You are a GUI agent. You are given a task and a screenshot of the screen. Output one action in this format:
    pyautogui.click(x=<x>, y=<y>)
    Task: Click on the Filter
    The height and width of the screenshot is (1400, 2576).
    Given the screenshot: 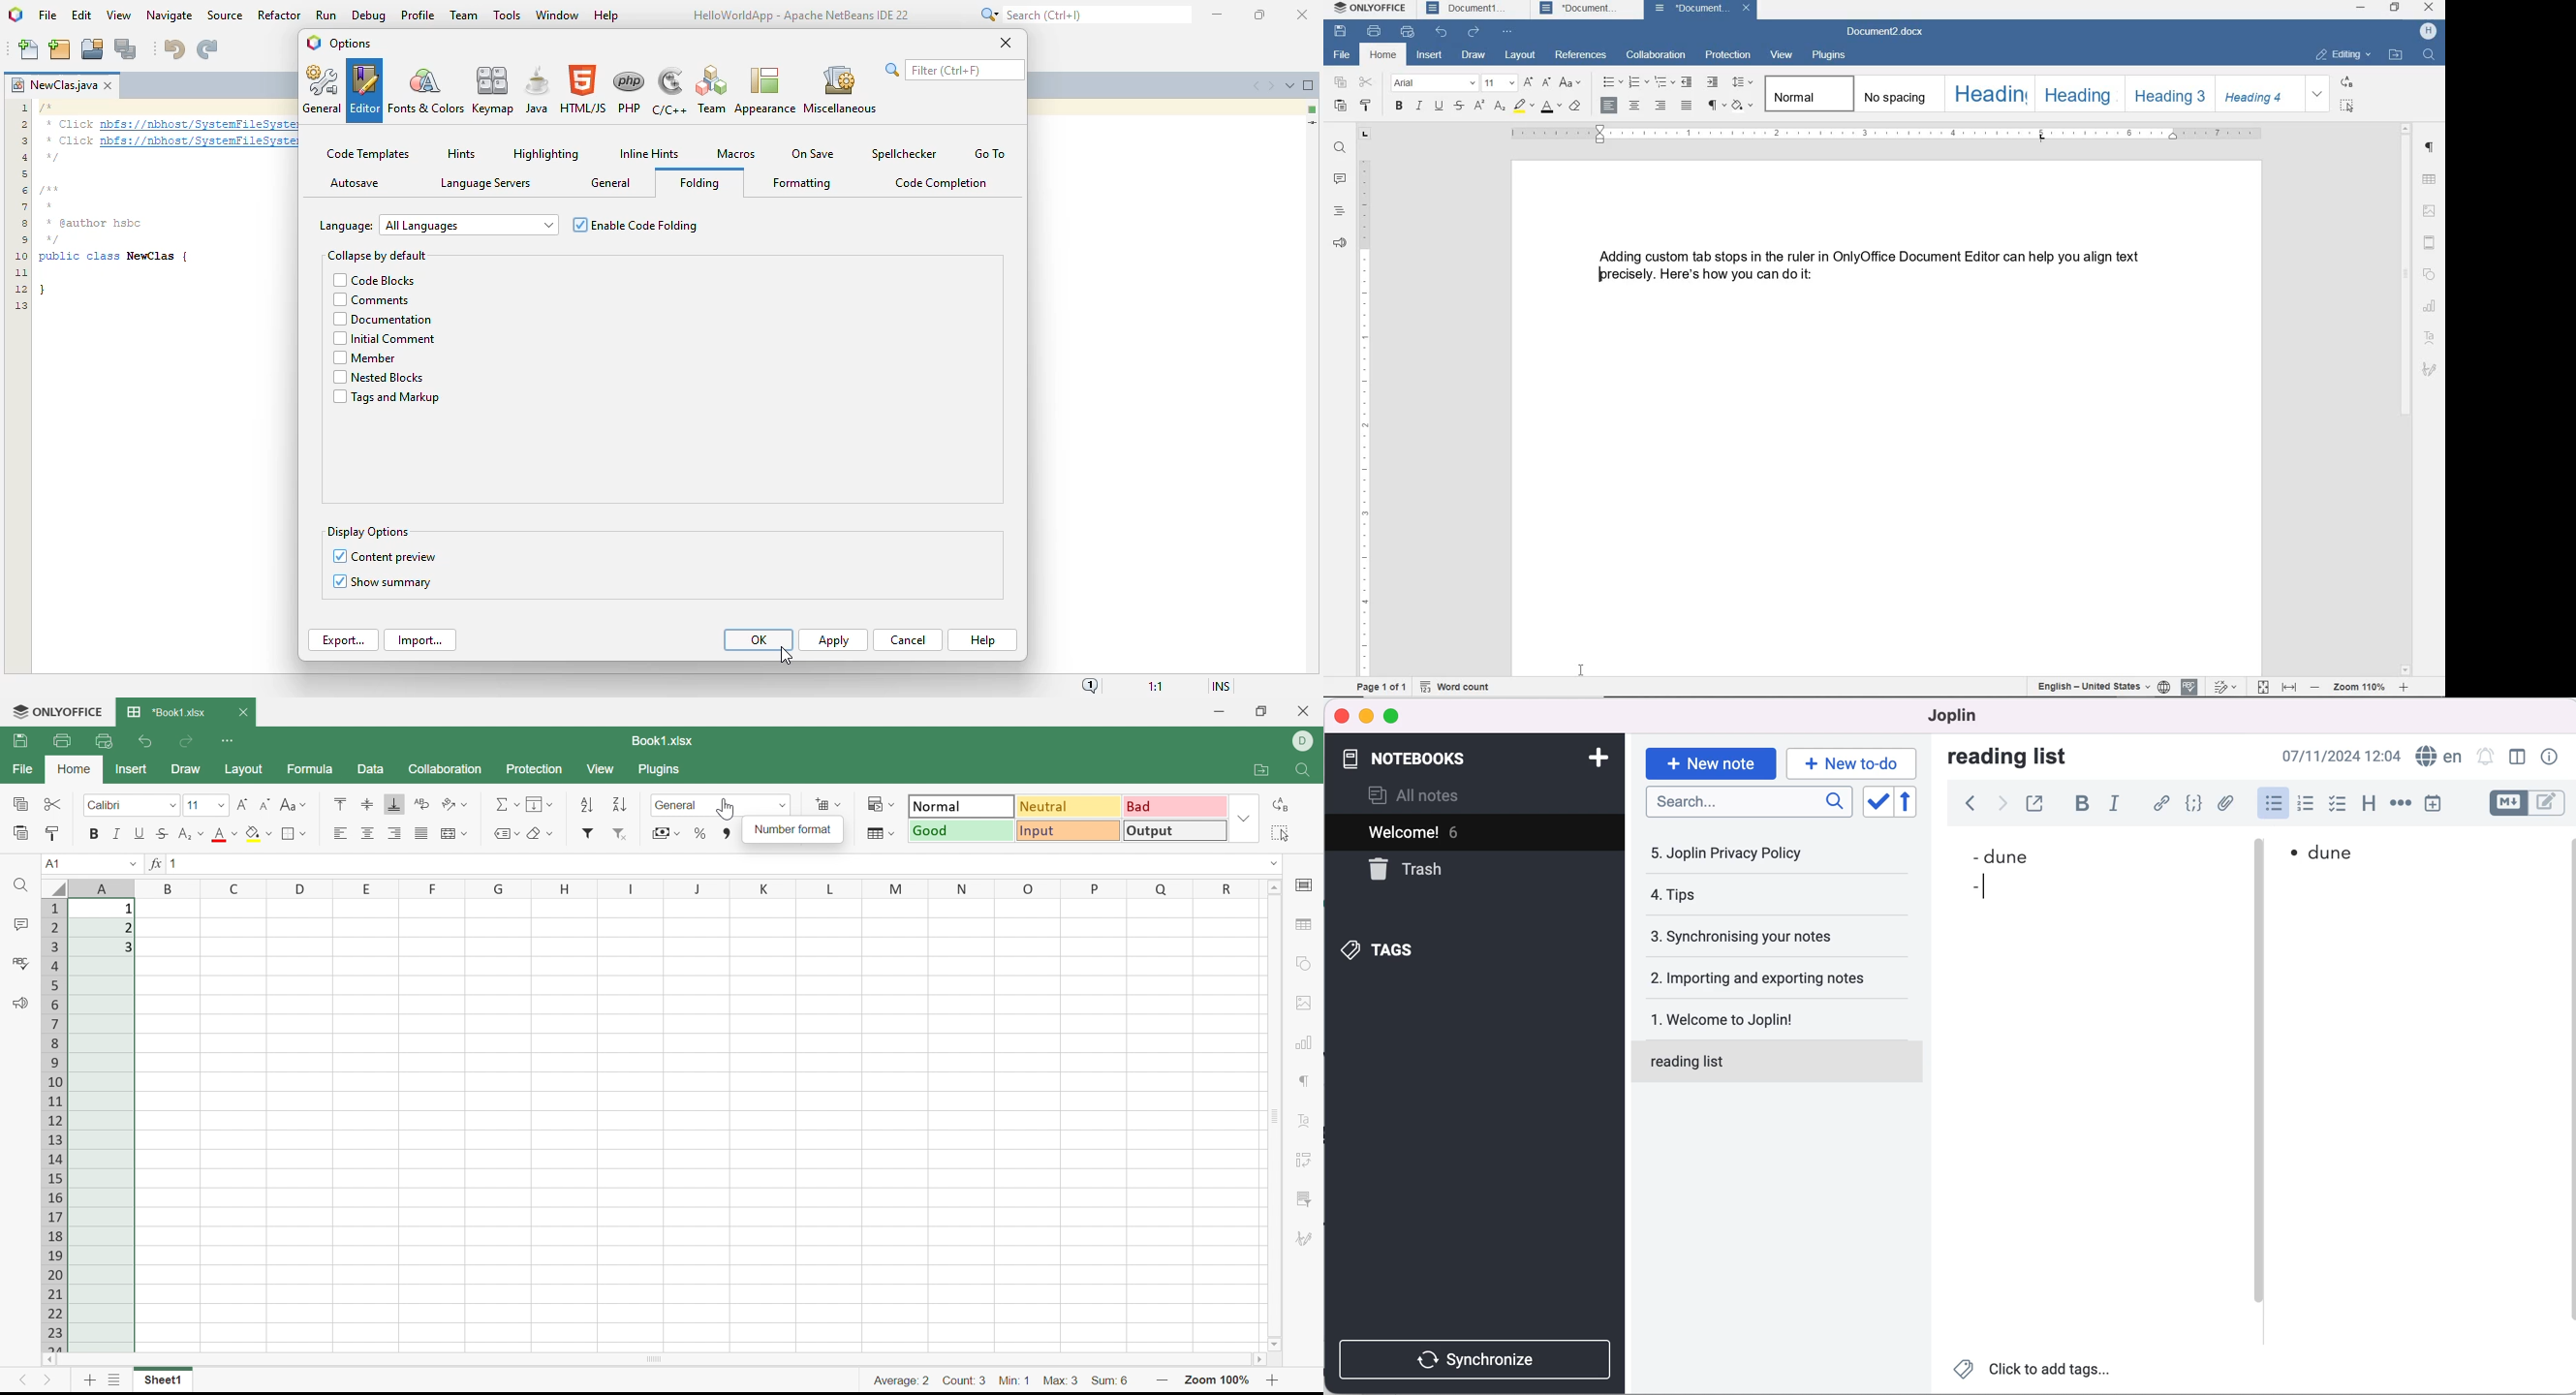 What is the action you would take?
    pyautogui.click(x=587, y=833)
    